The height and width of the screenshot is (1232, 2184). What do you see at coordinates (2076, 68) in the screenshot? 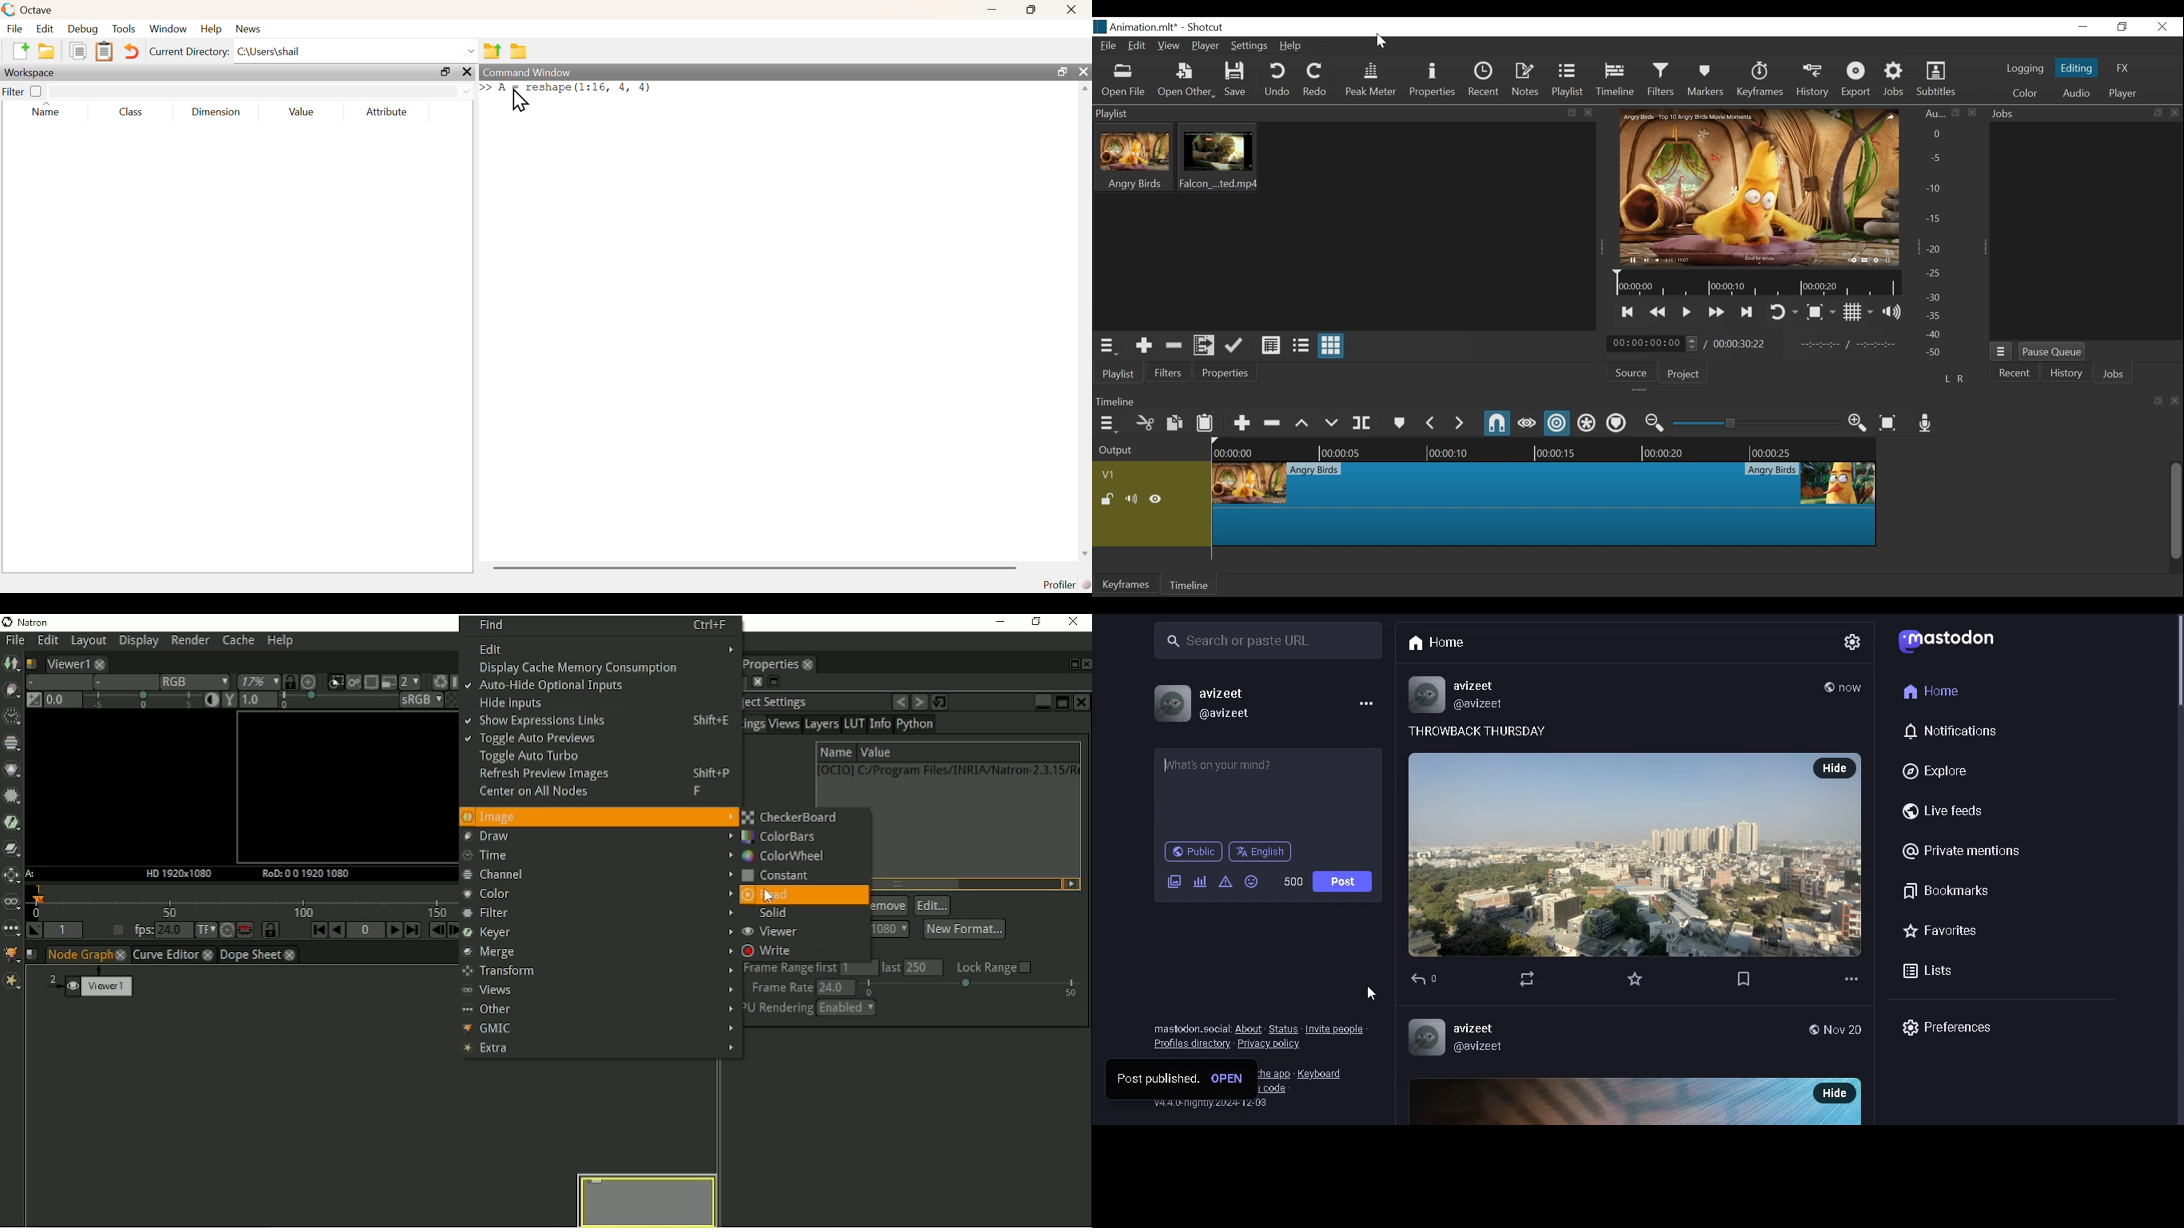
I see `Editing` at bounding box center [2076, 68].